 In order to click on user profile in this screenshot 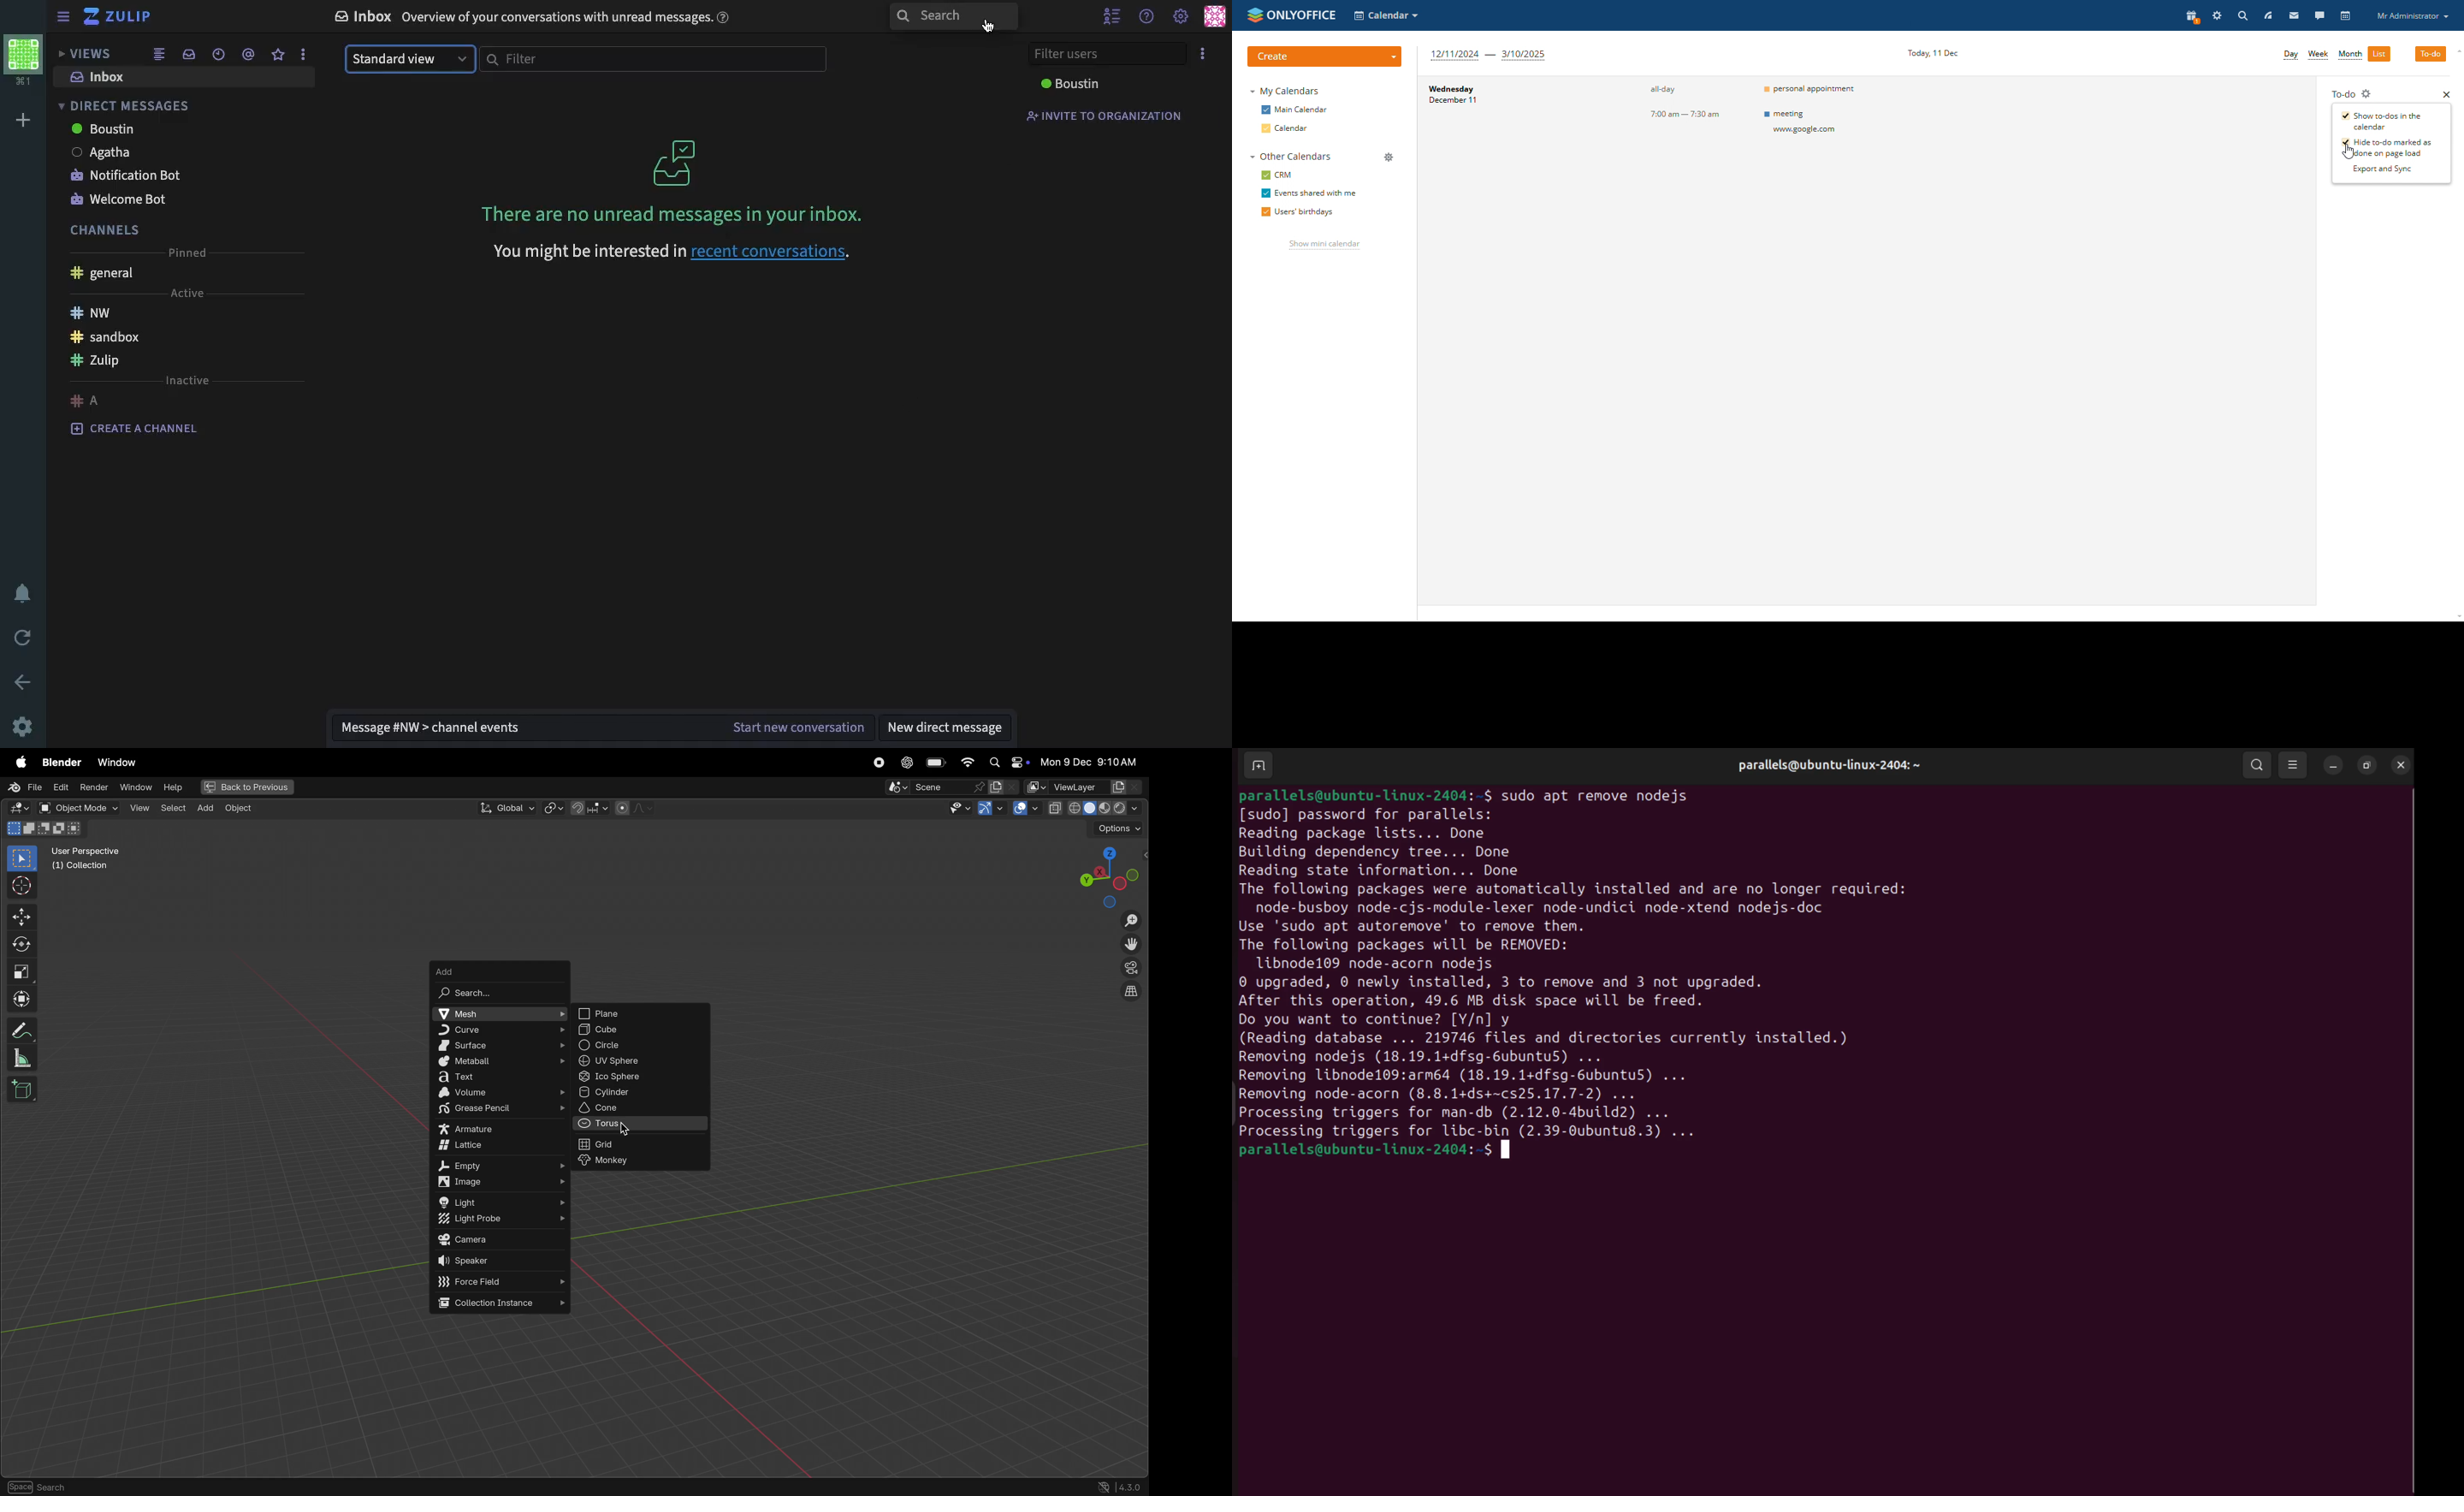, I will do `click(1217, 18)`.